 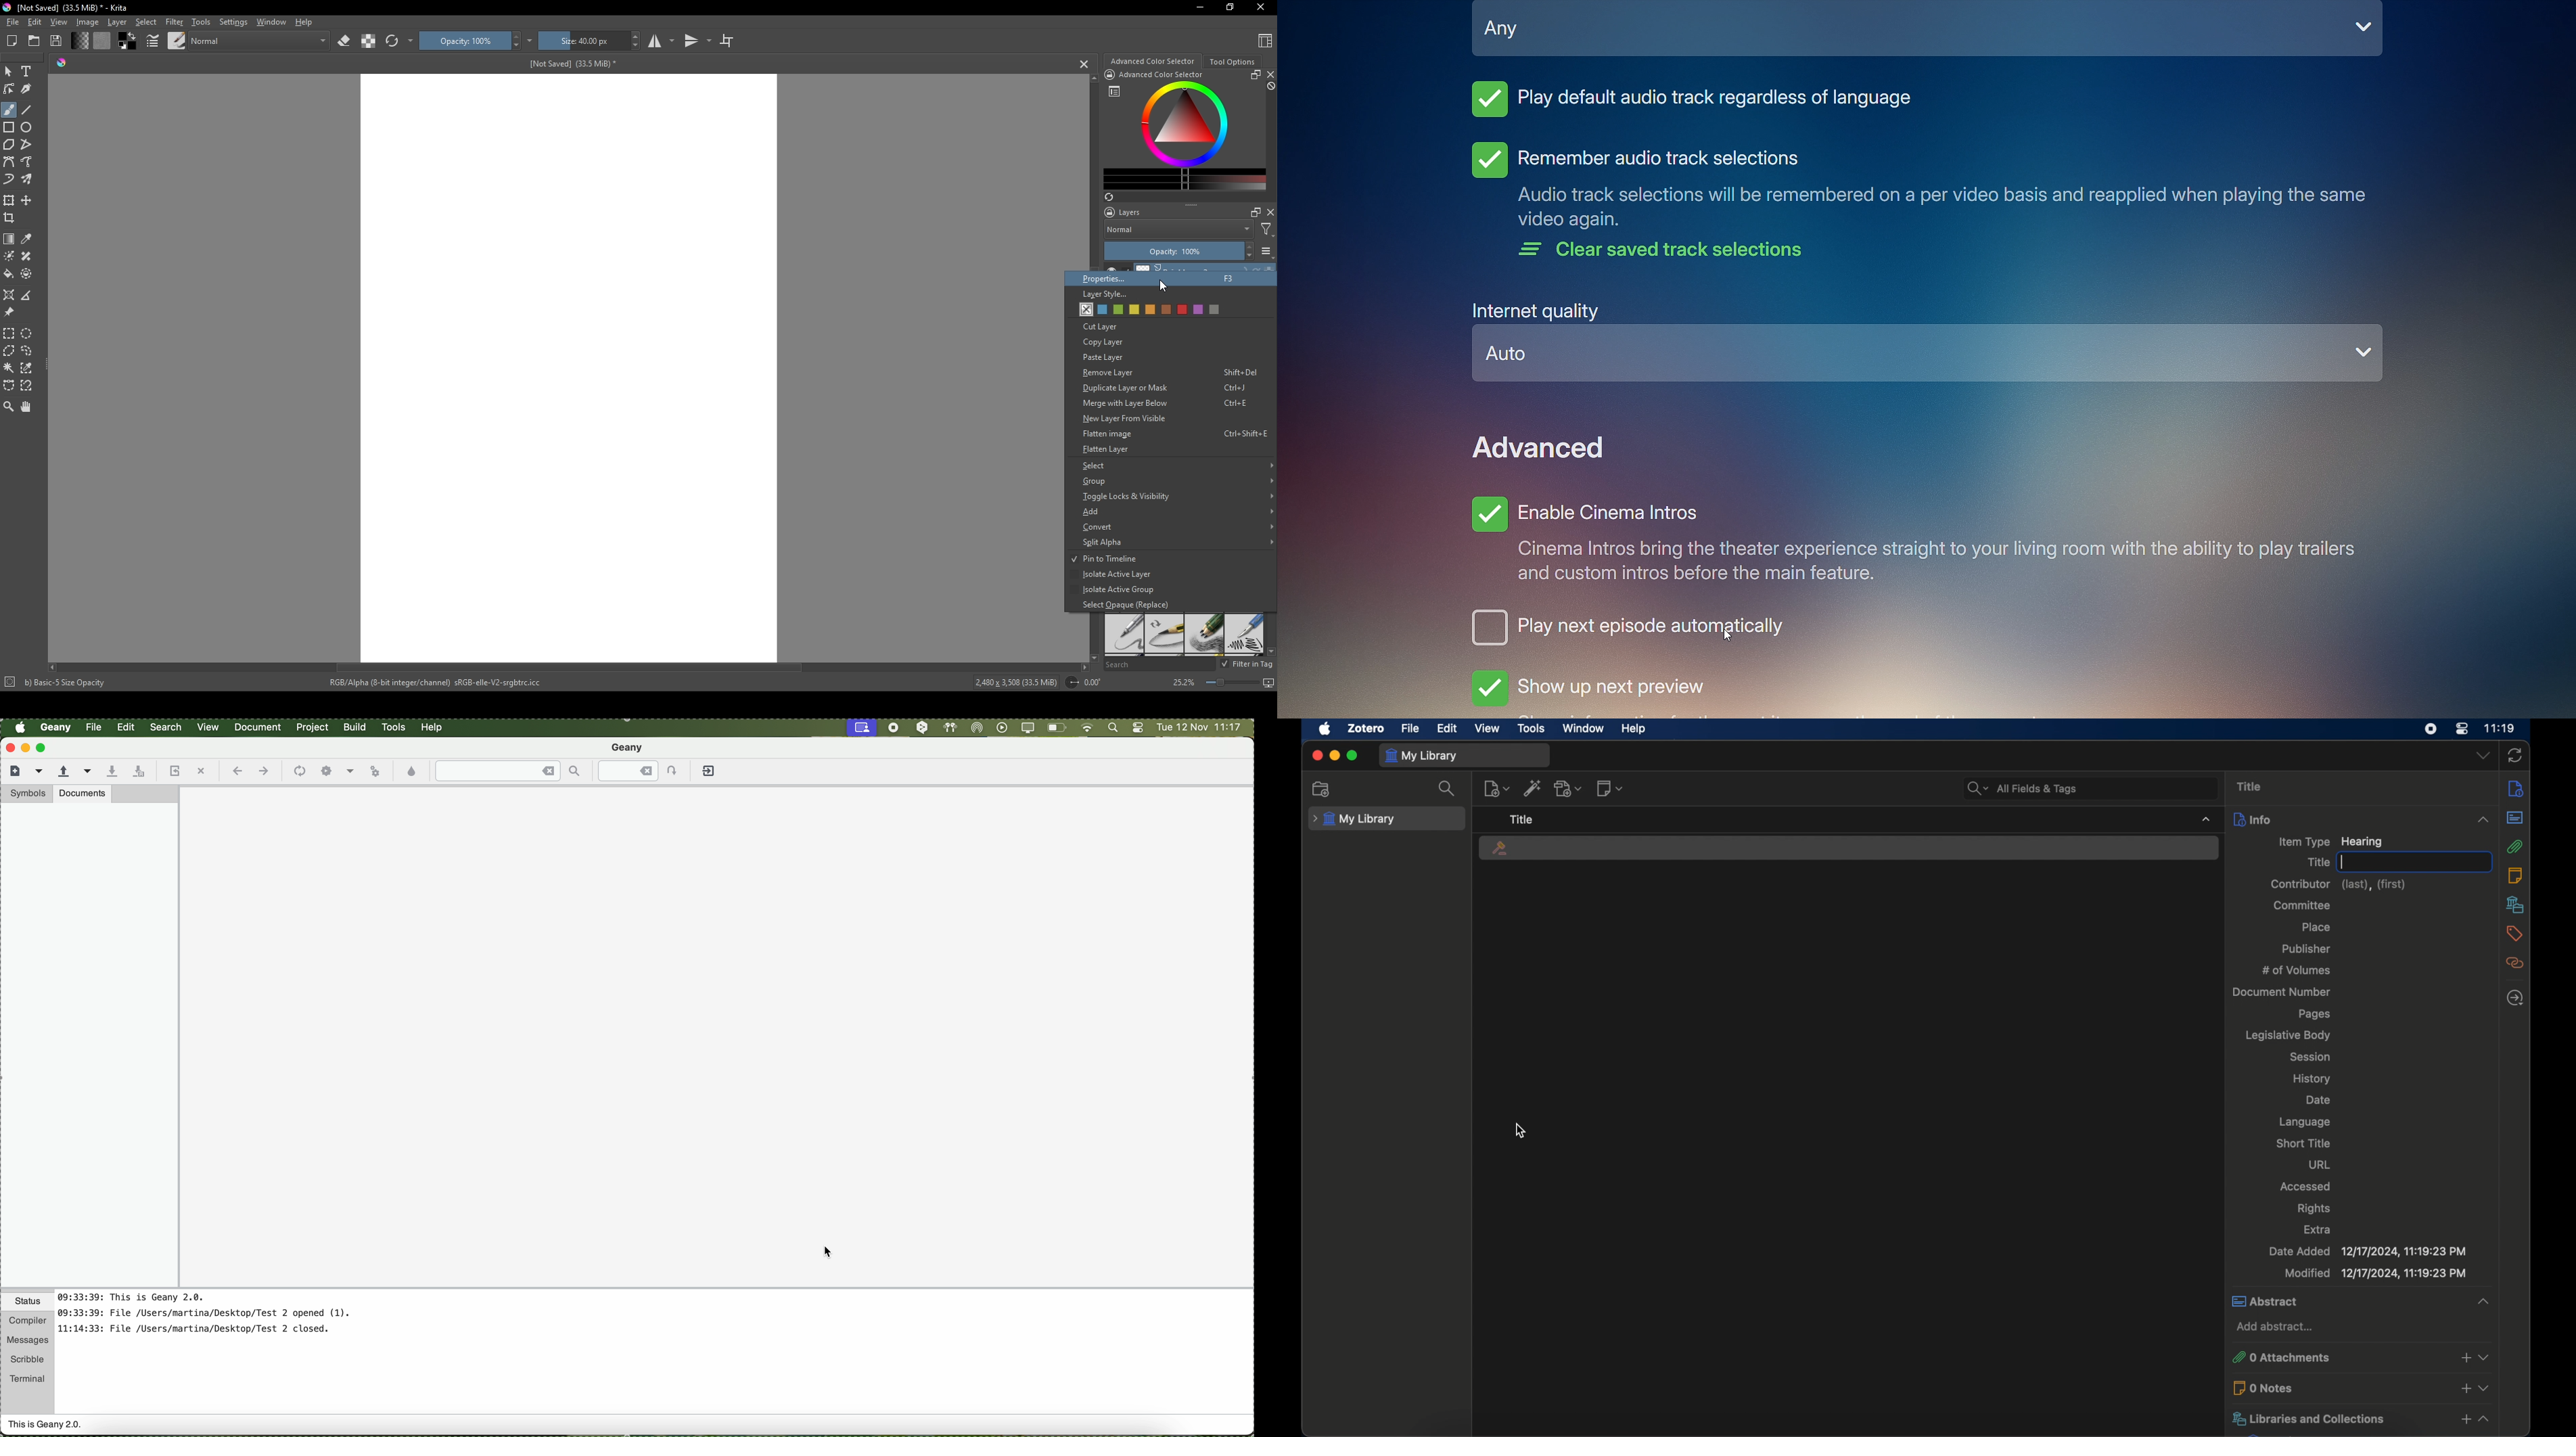 I want to click on Tools, so click(x=201, y=21).